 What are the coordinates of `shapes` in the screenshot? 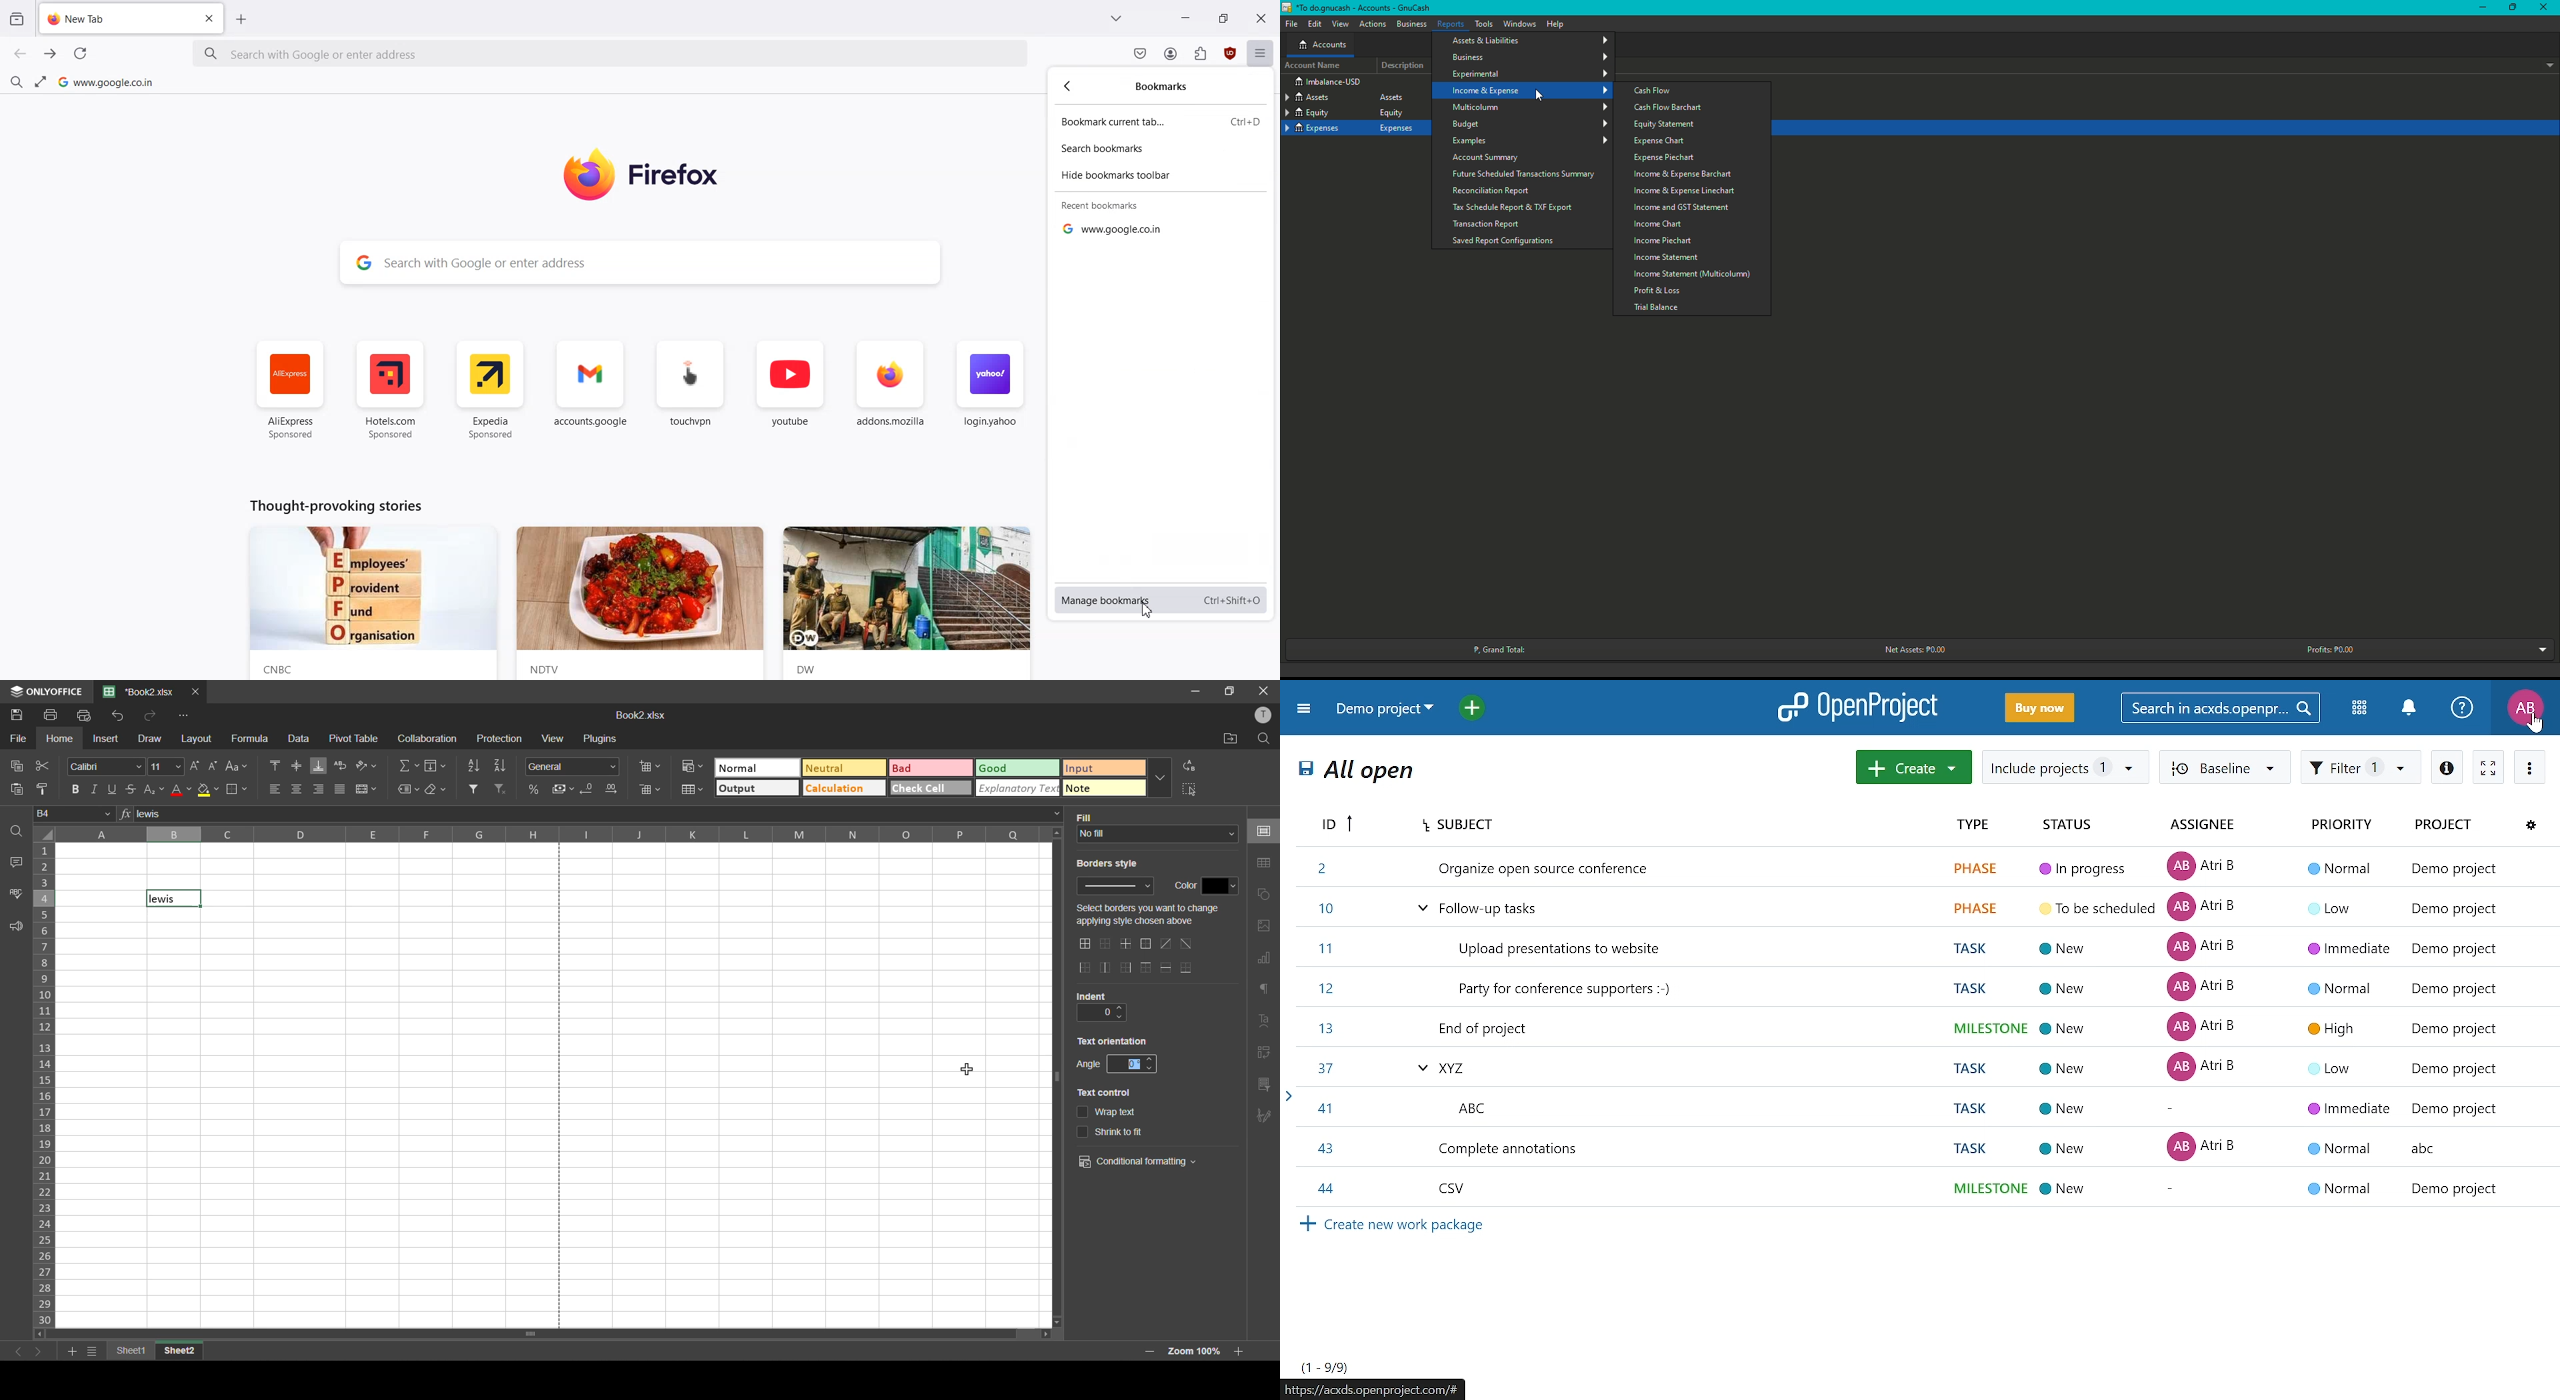 It's located at (1263, 896).